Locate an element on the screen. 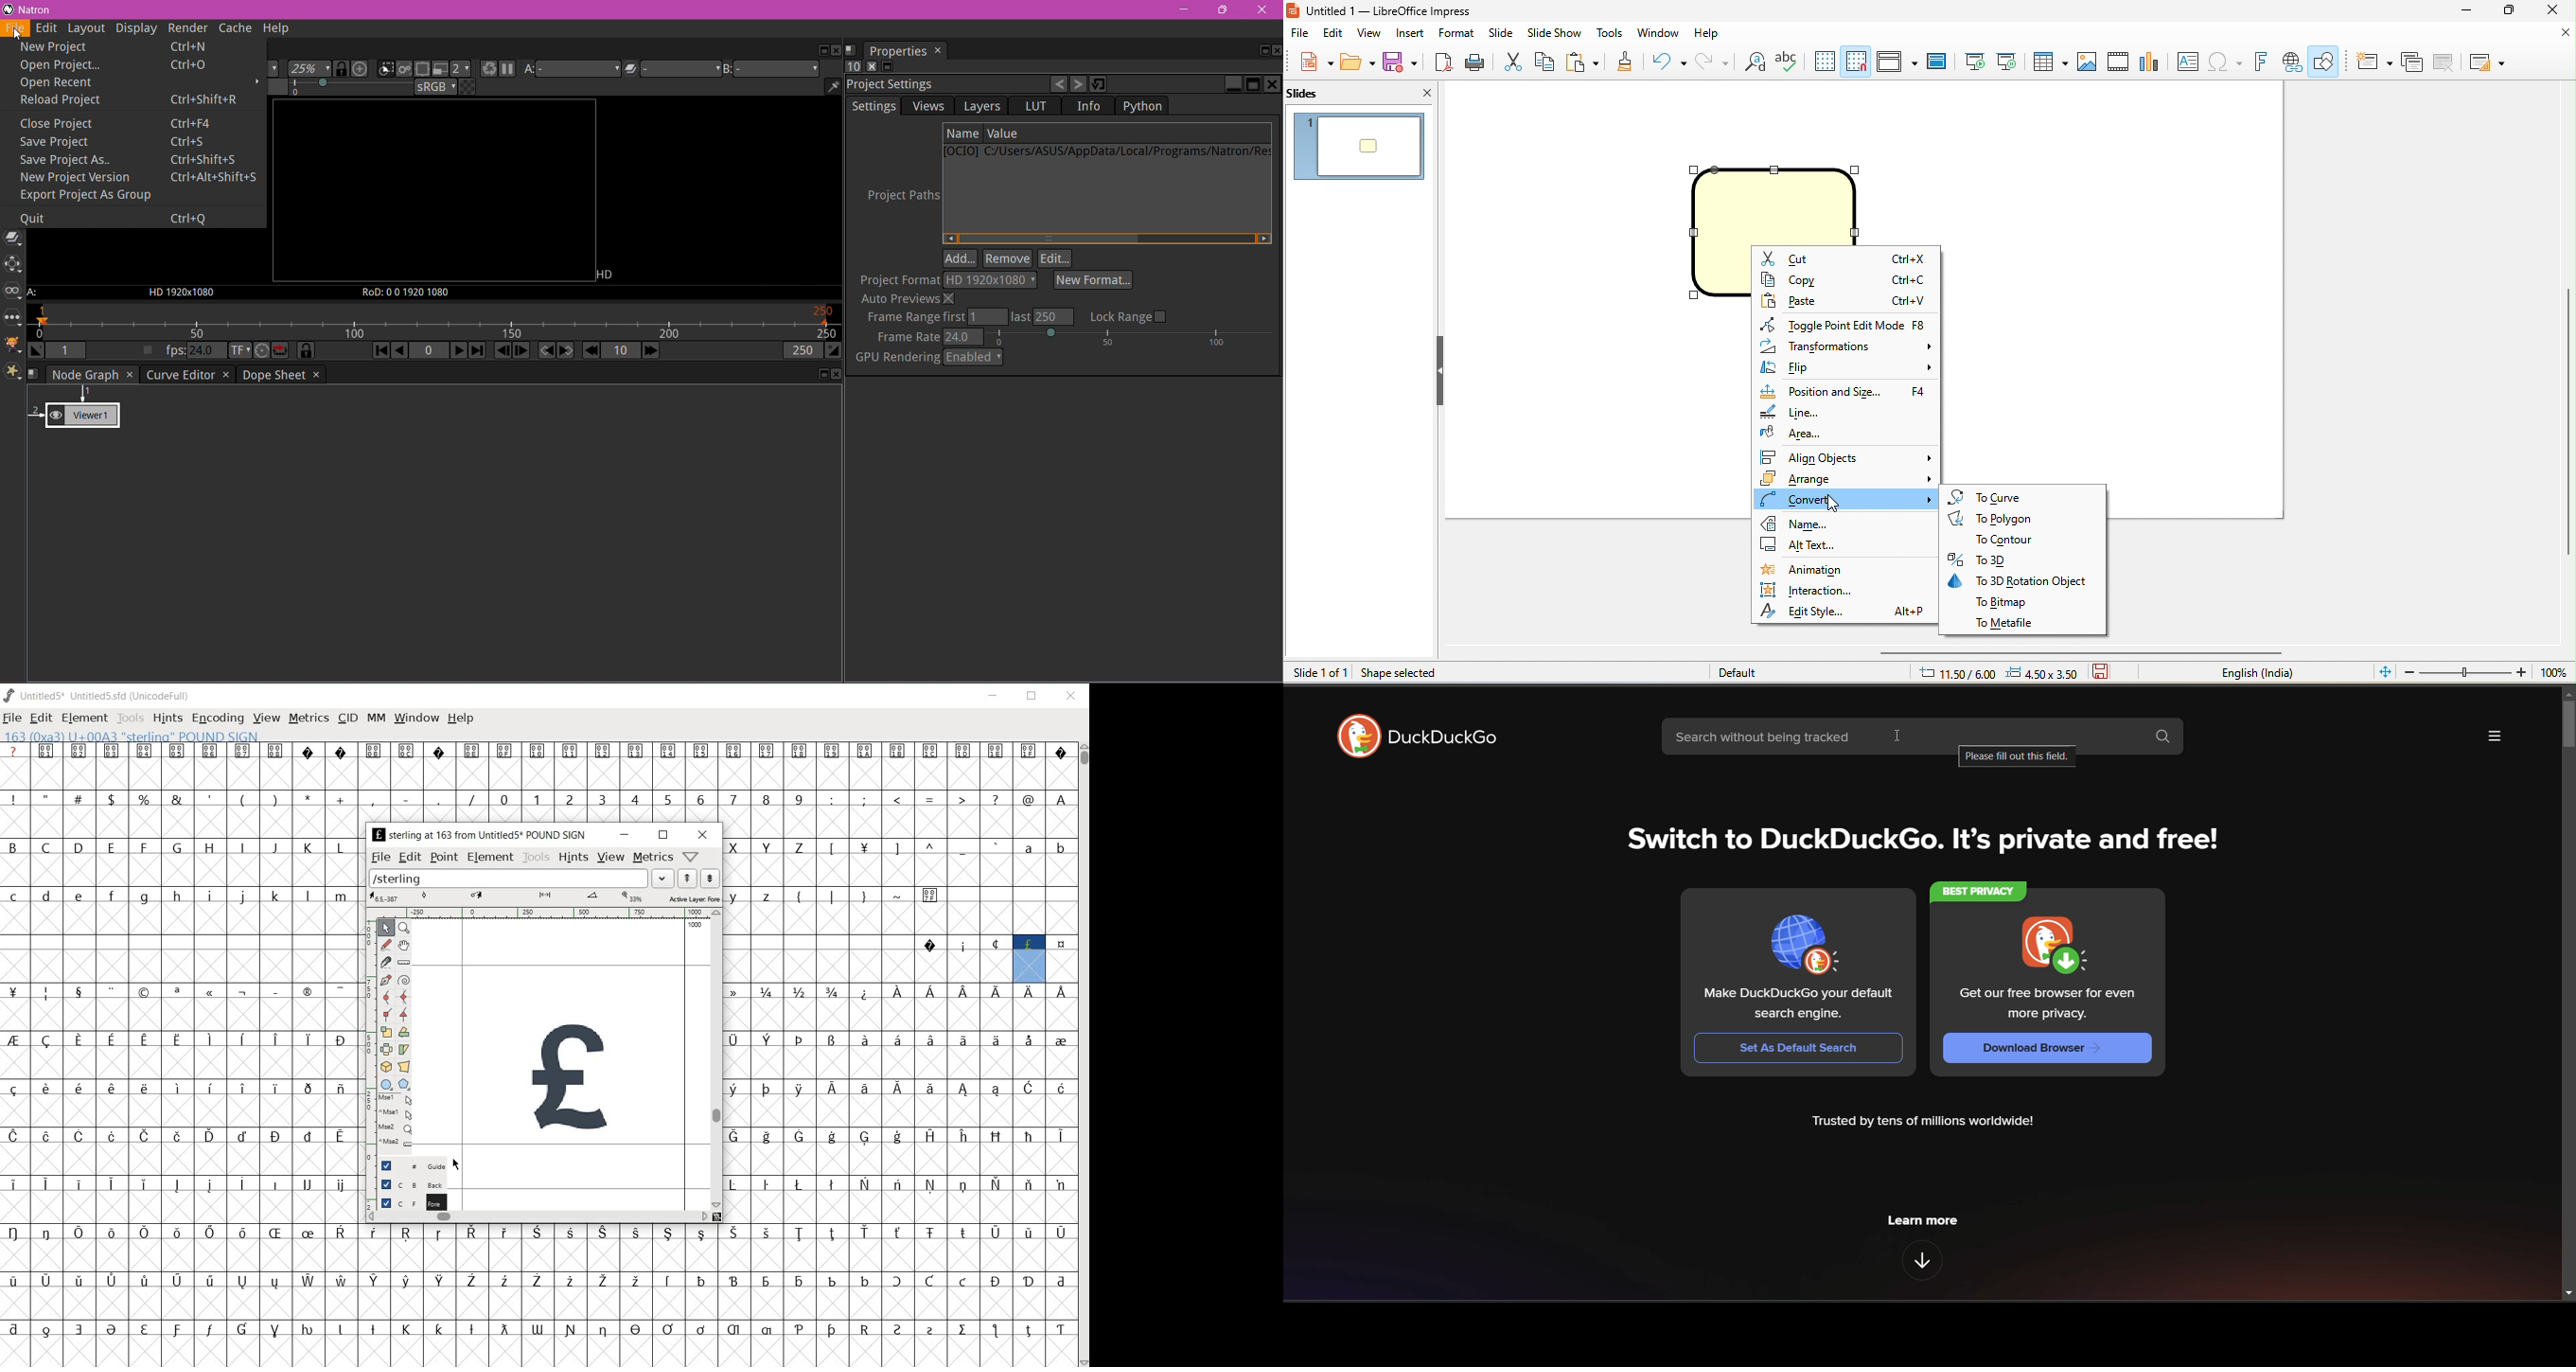 This screenshot has height=1372, width=2576. Symbol is located at coordinates (702, 1280).